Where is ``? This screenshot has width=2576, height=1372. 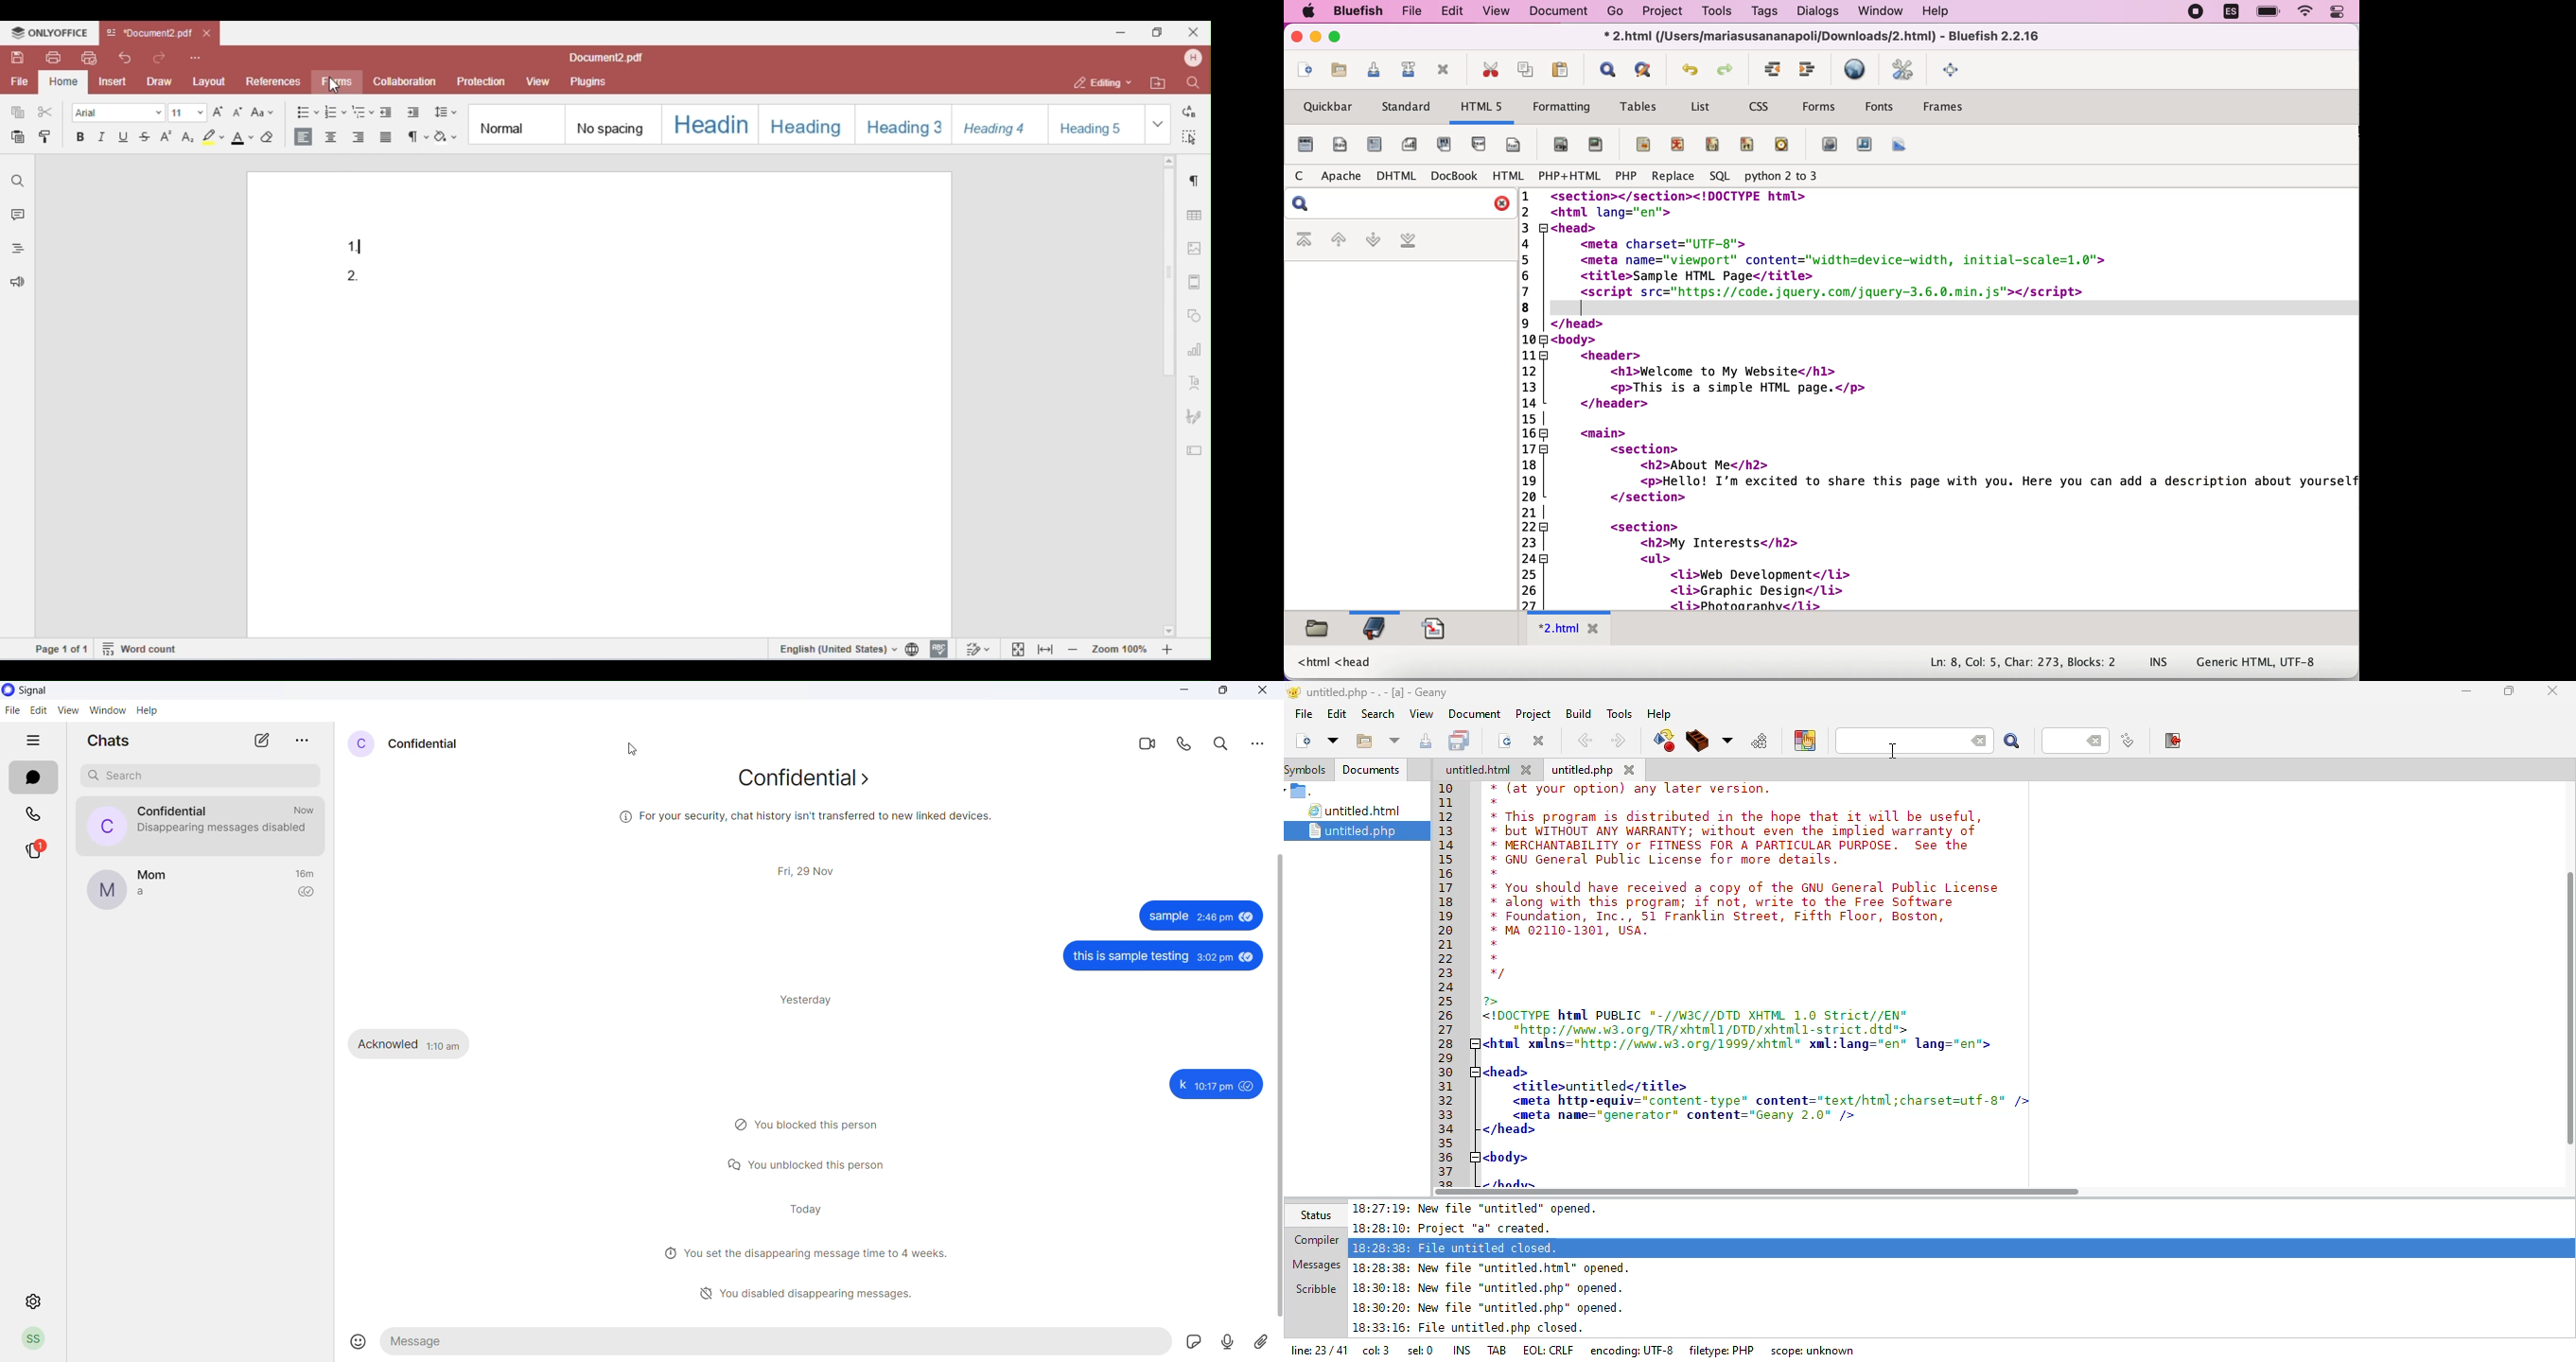
 is located at coordinates (424, 743).